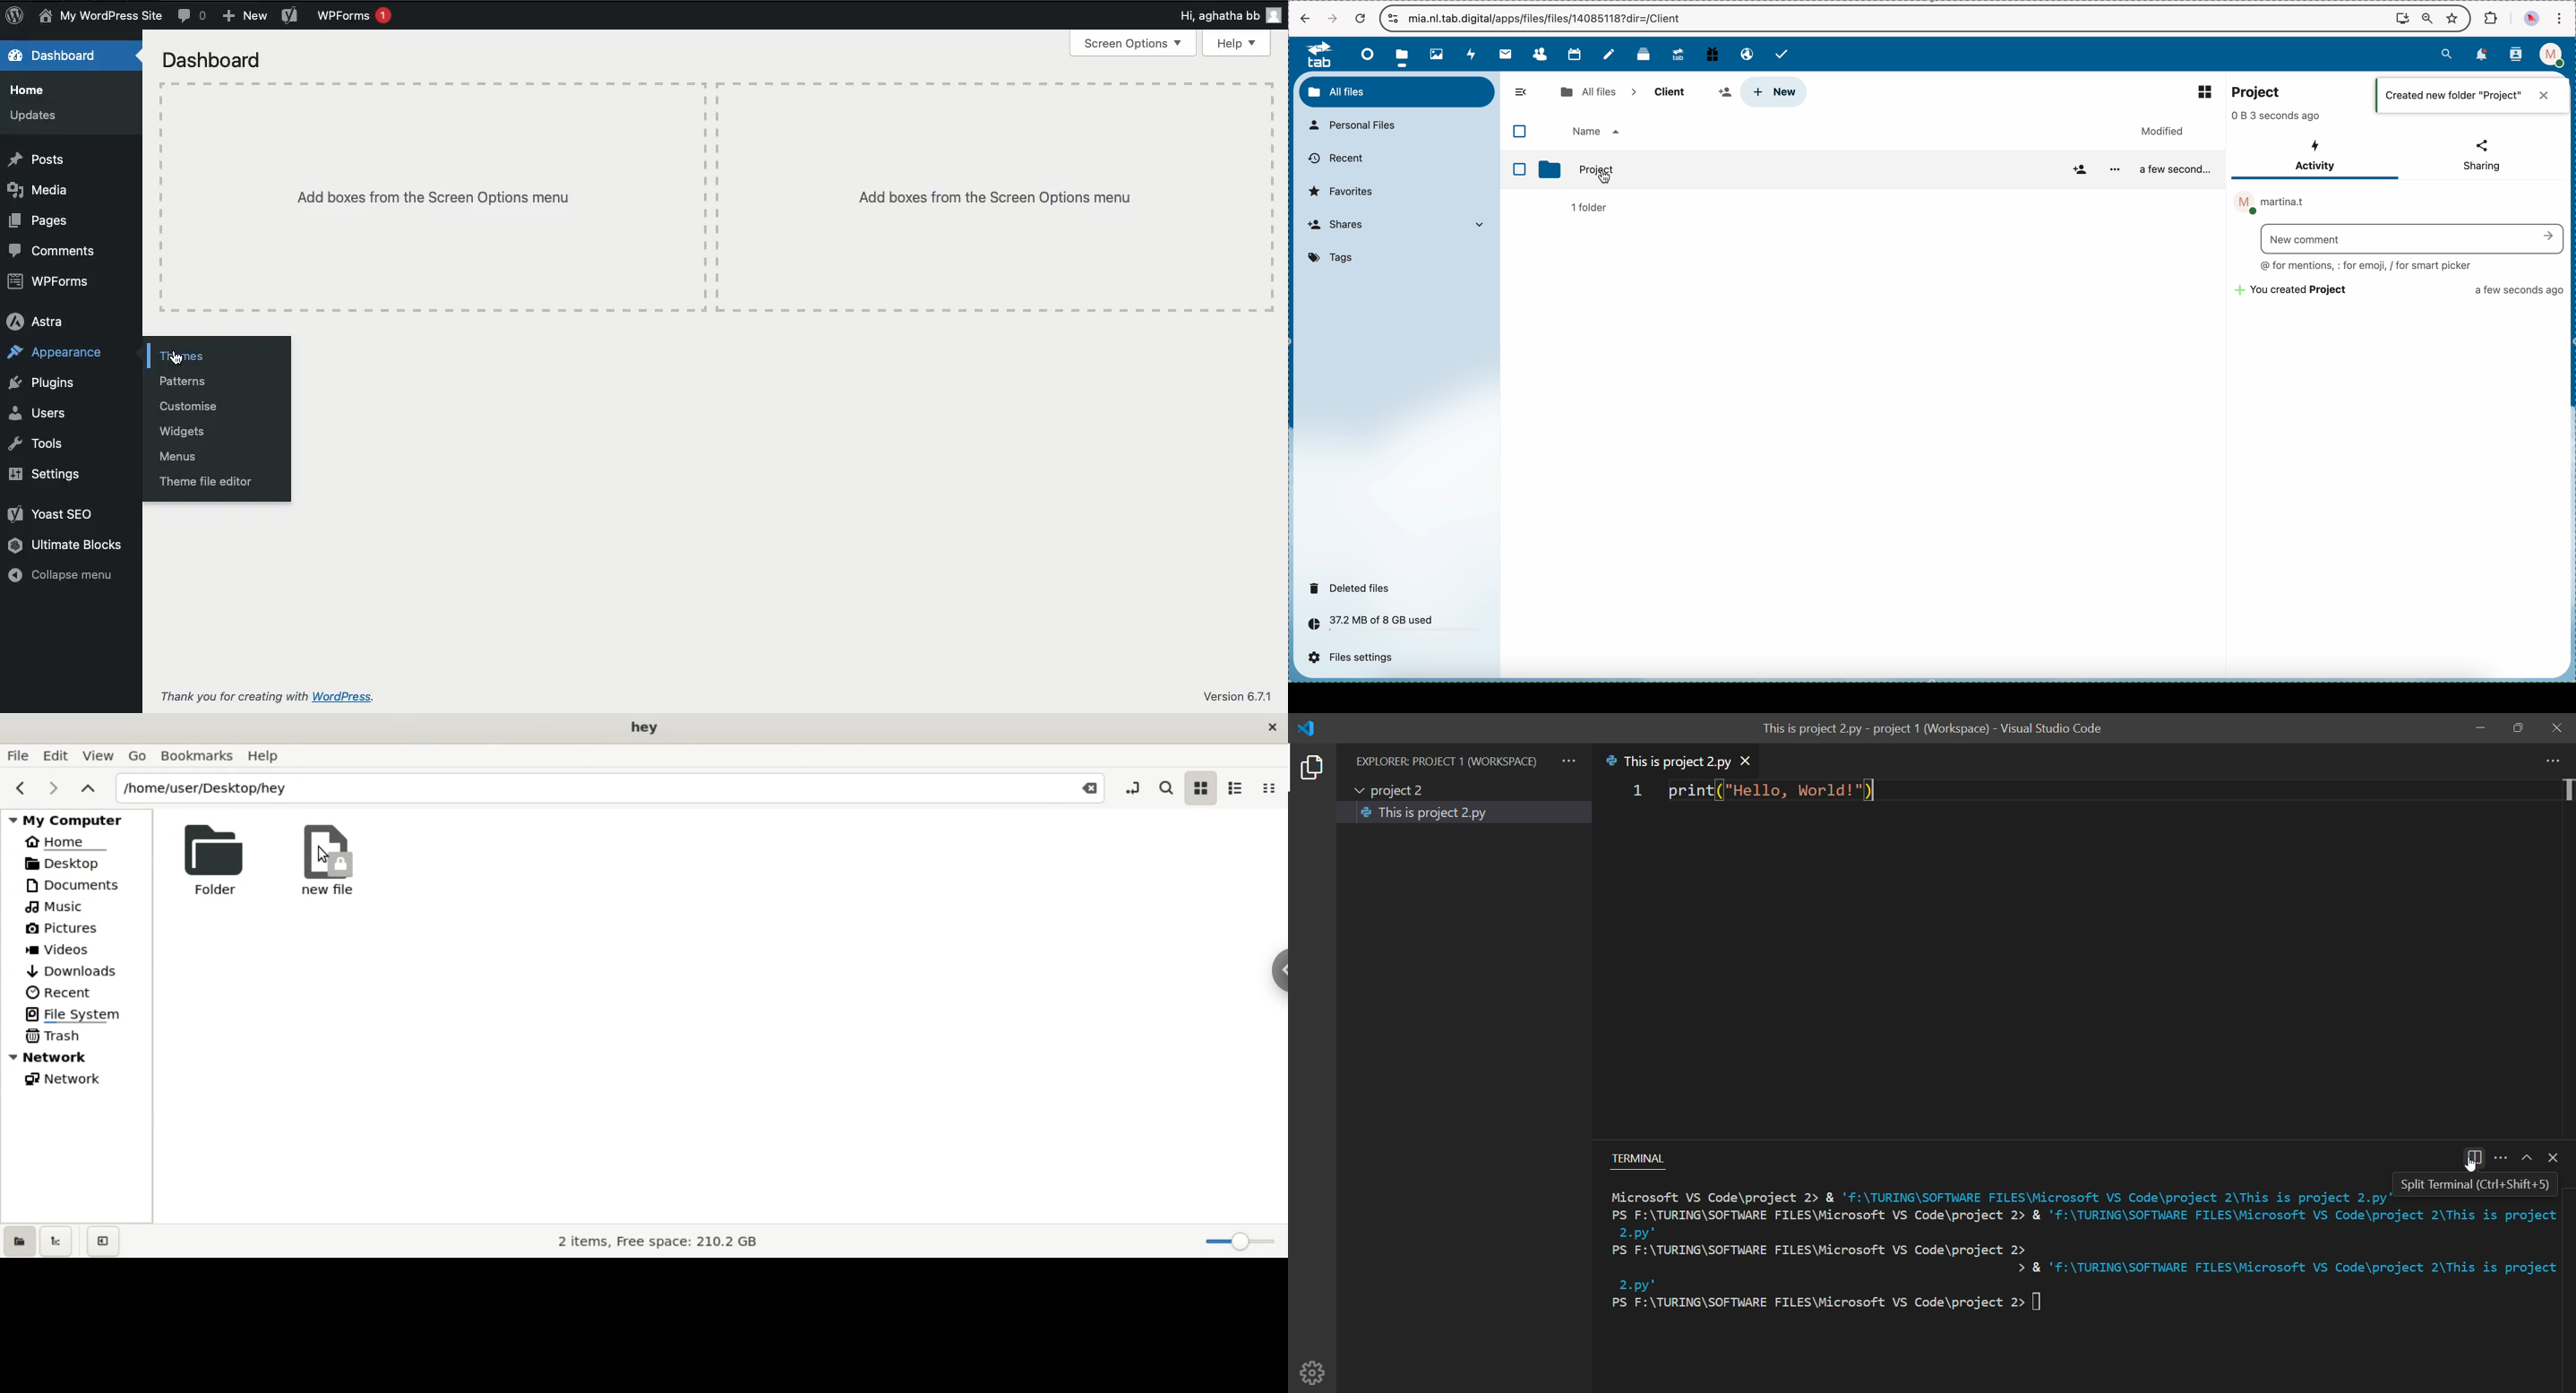 Image resolution: width=2576 pixels, height=1400 pixels. Describe the element at coordinates (1746, 53) in the screenshot. I see `email` at that location.